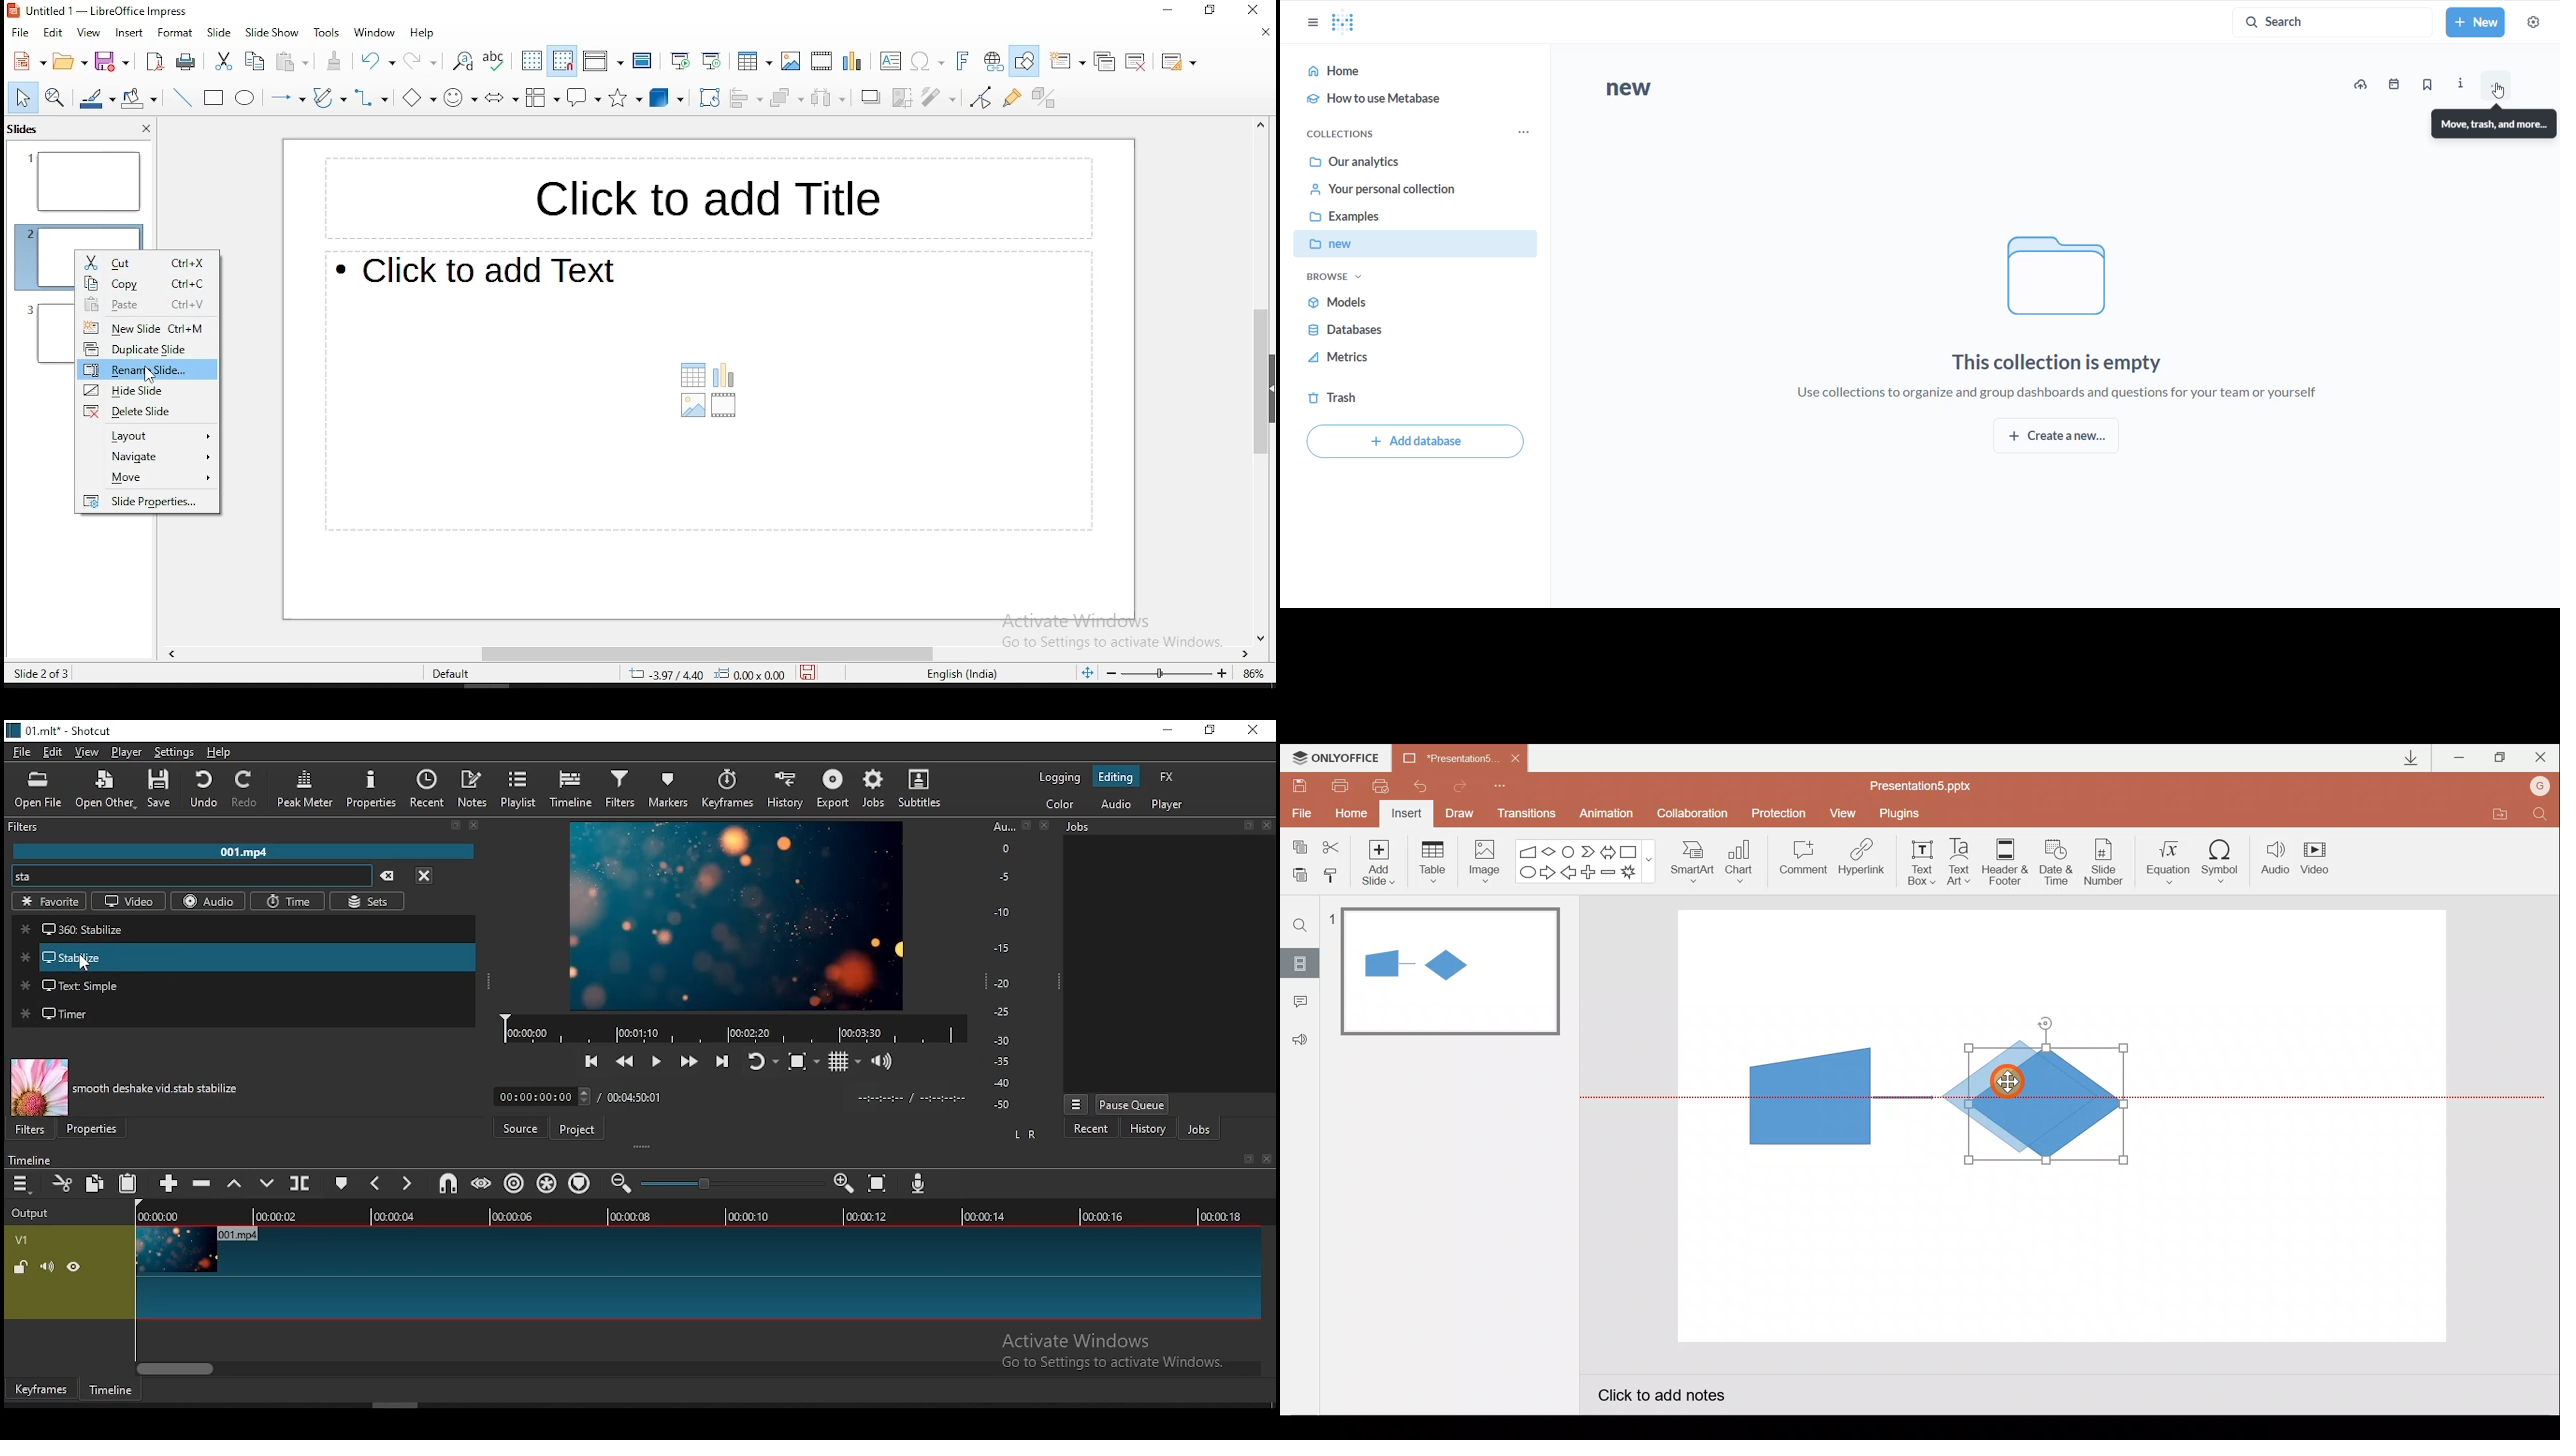 This screenshot has width=2576, height=1456. Describe the element at coordinates (1379, 361) in the screenshot. I see `metrics` at that location.